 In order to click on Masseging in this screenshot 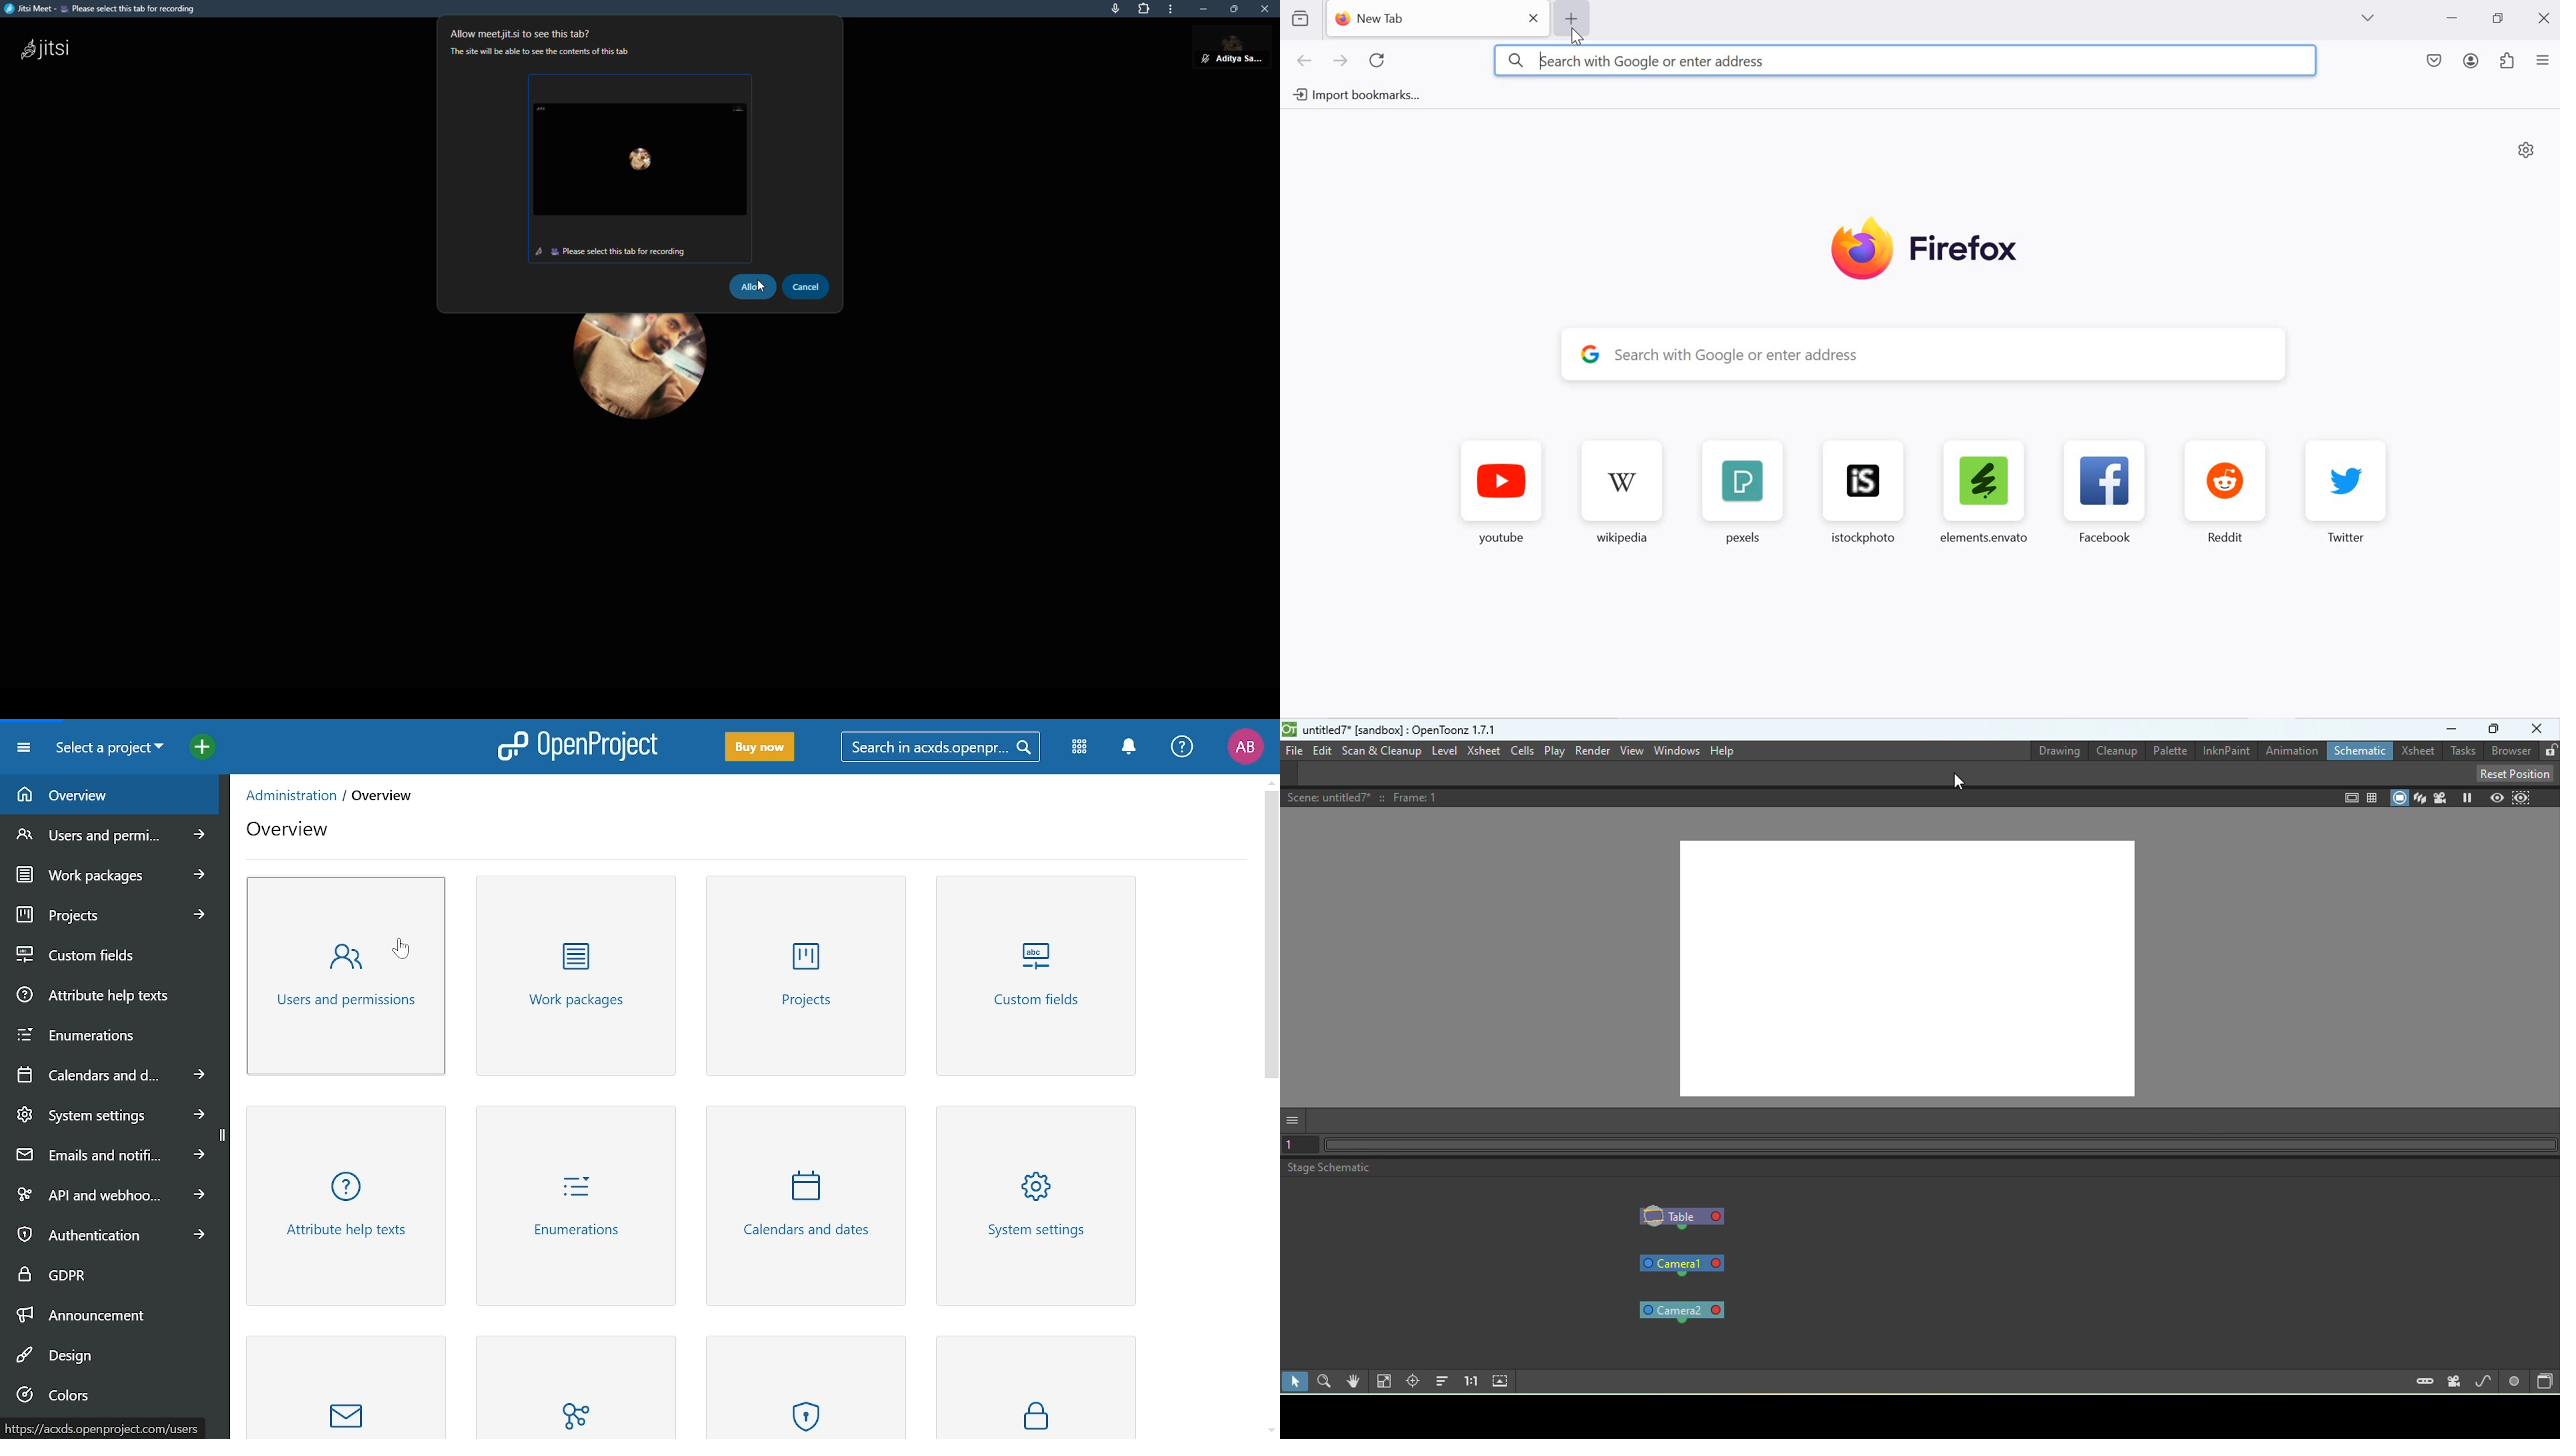, I will do `click(345, 1385)`.